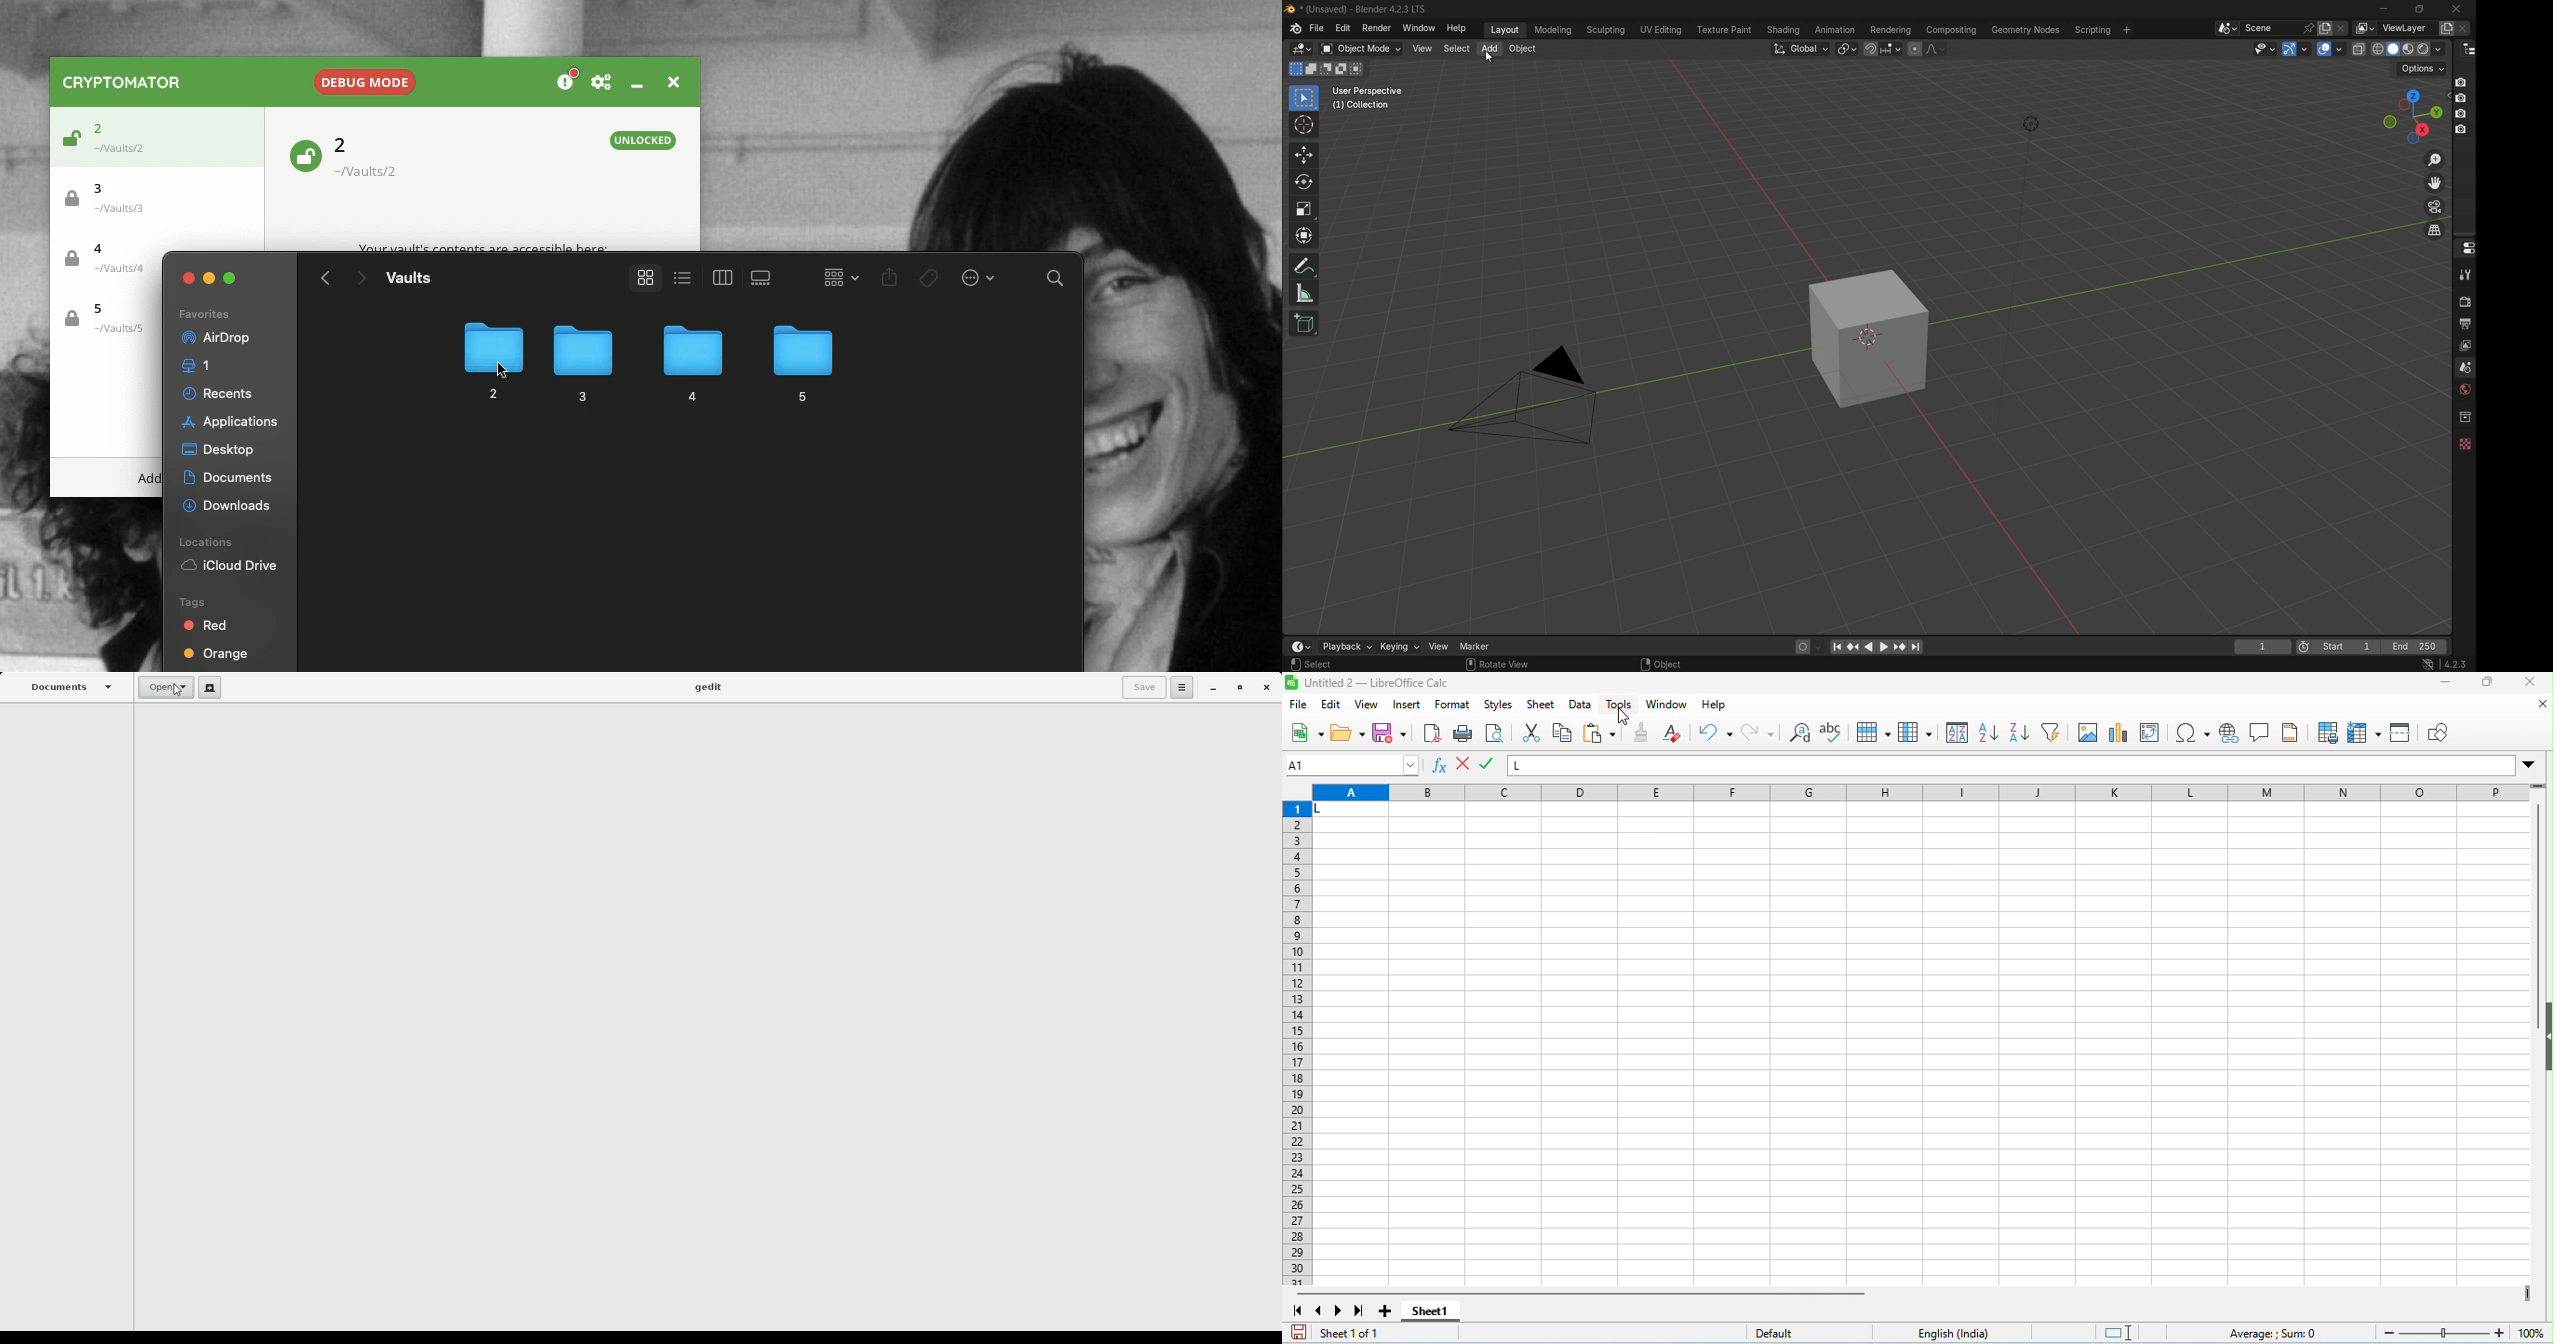 This screenshot has height=1344, width=2576. Describe the element at coordinates (2261, 732) in the screenshot. I see `insert comment` at that location.